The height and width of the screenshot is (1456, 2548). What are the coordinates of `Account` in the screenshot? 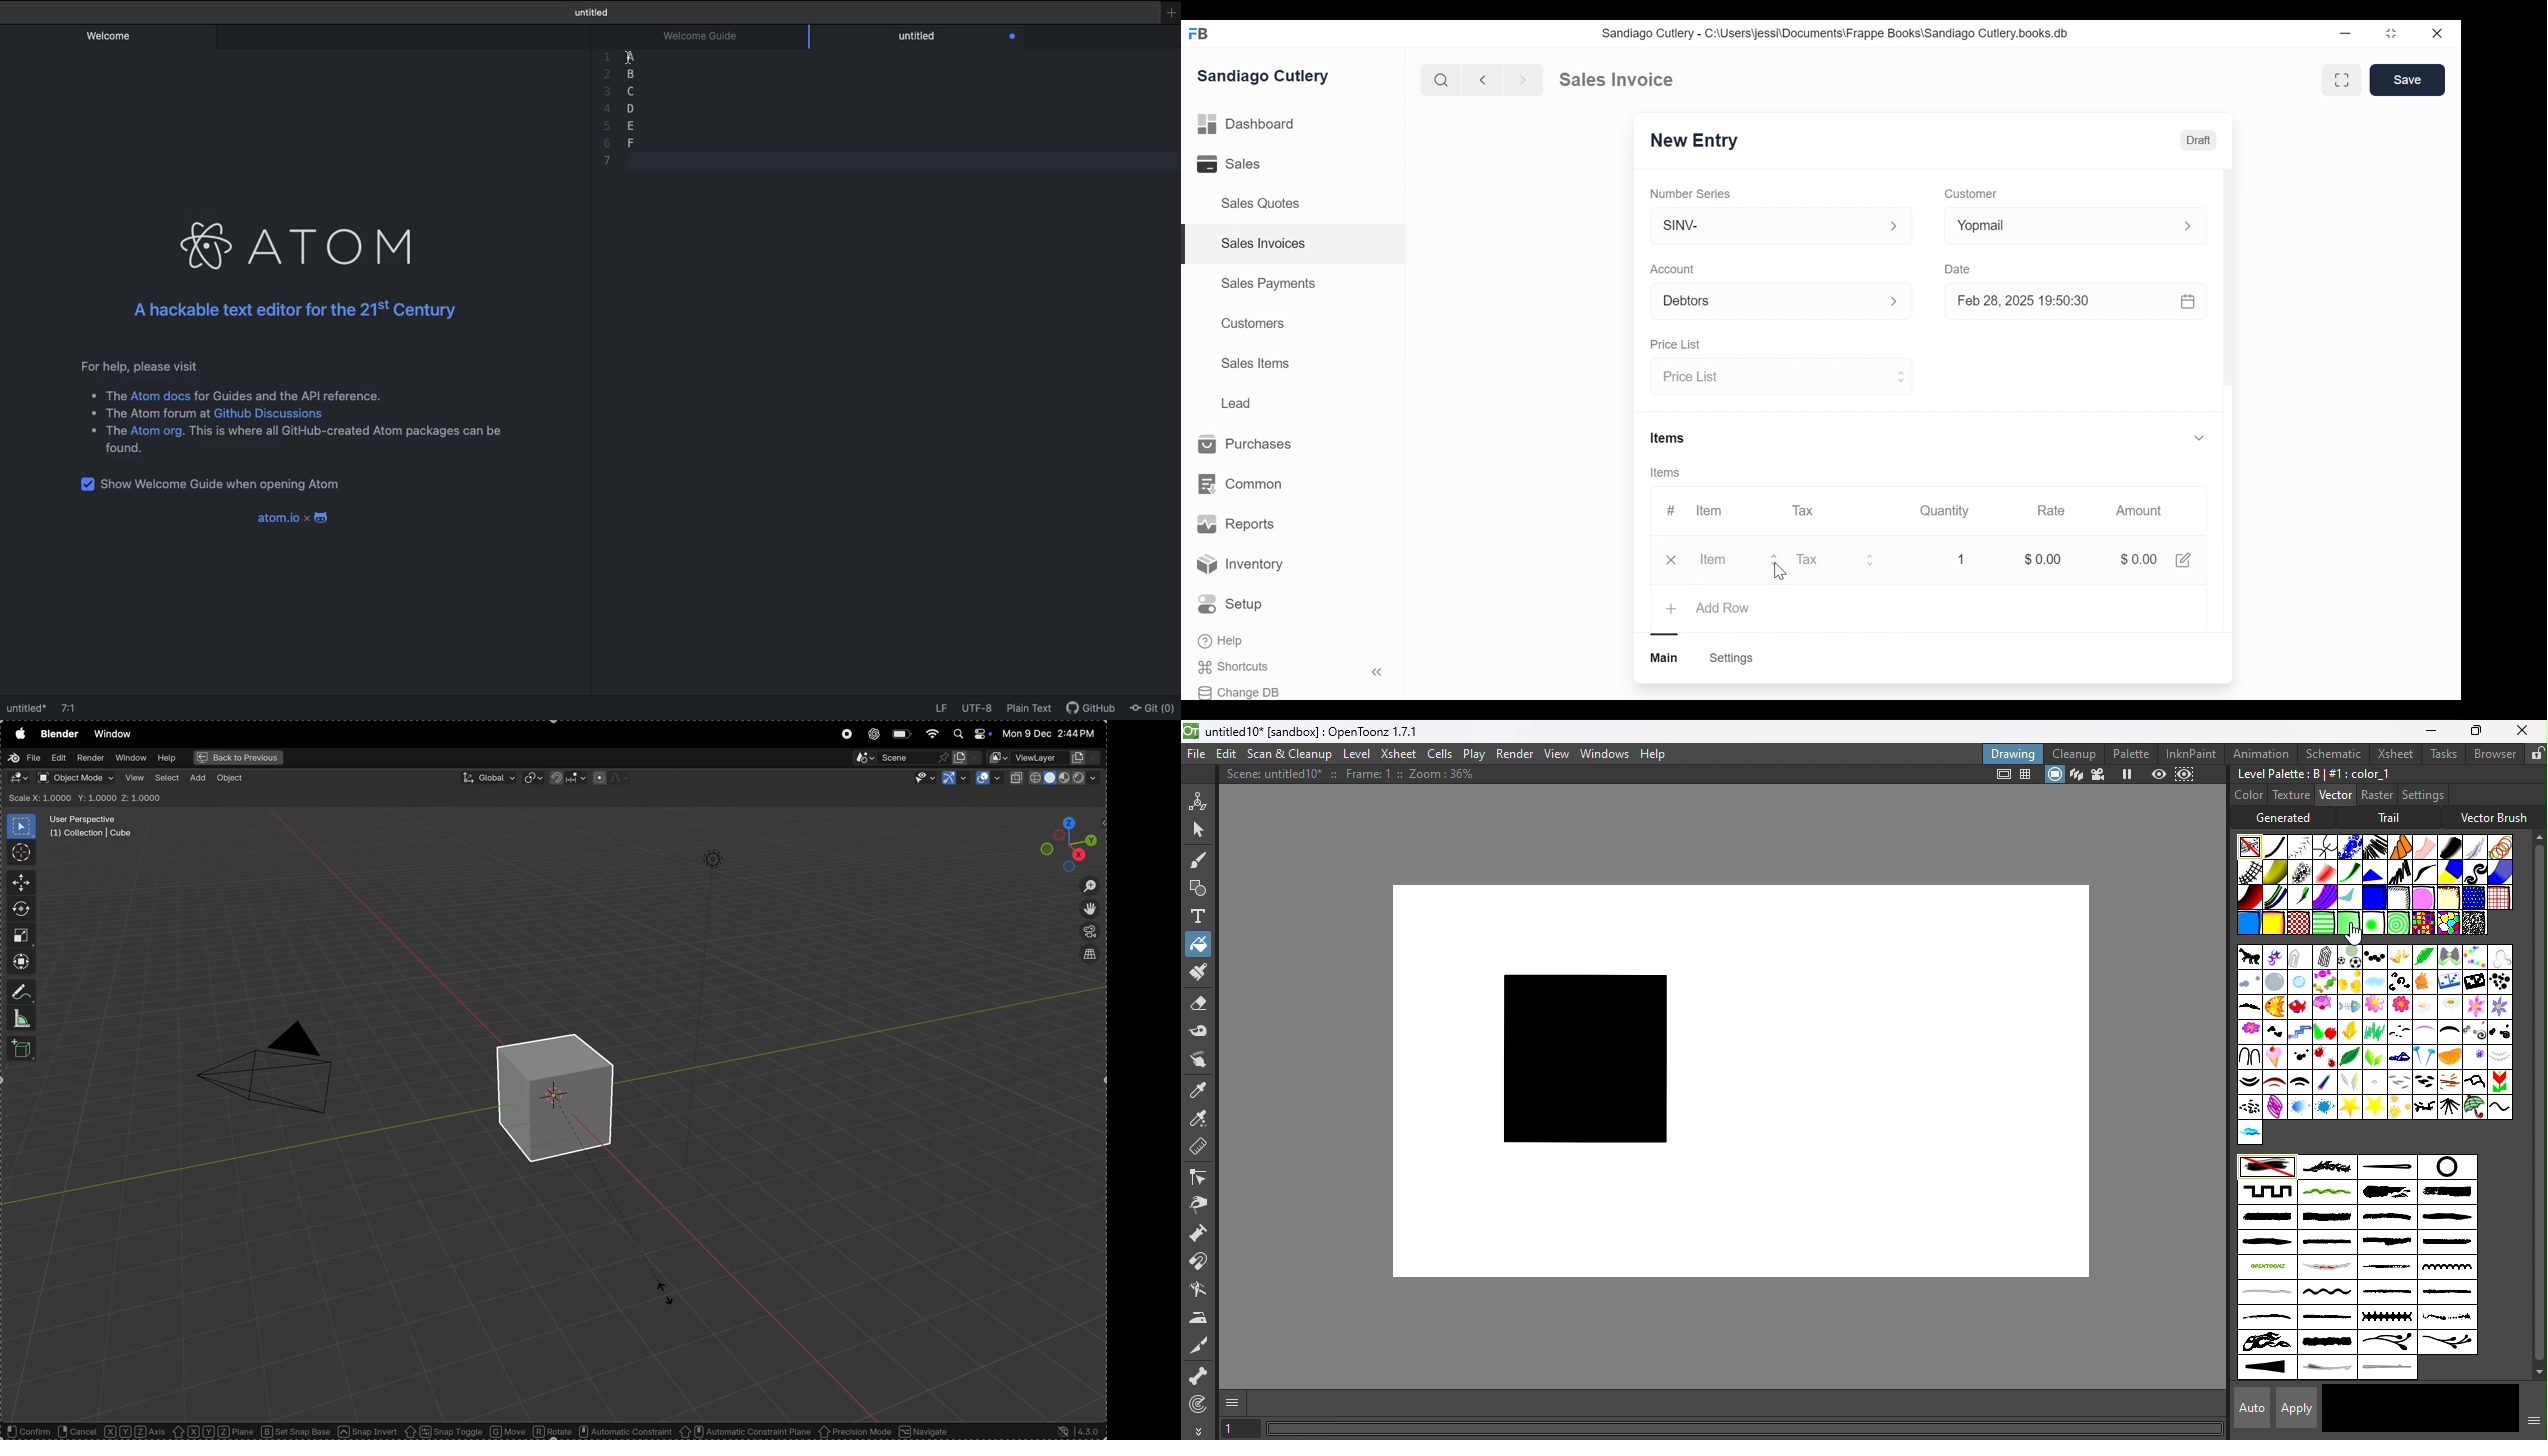 It's located at (1673, 269).